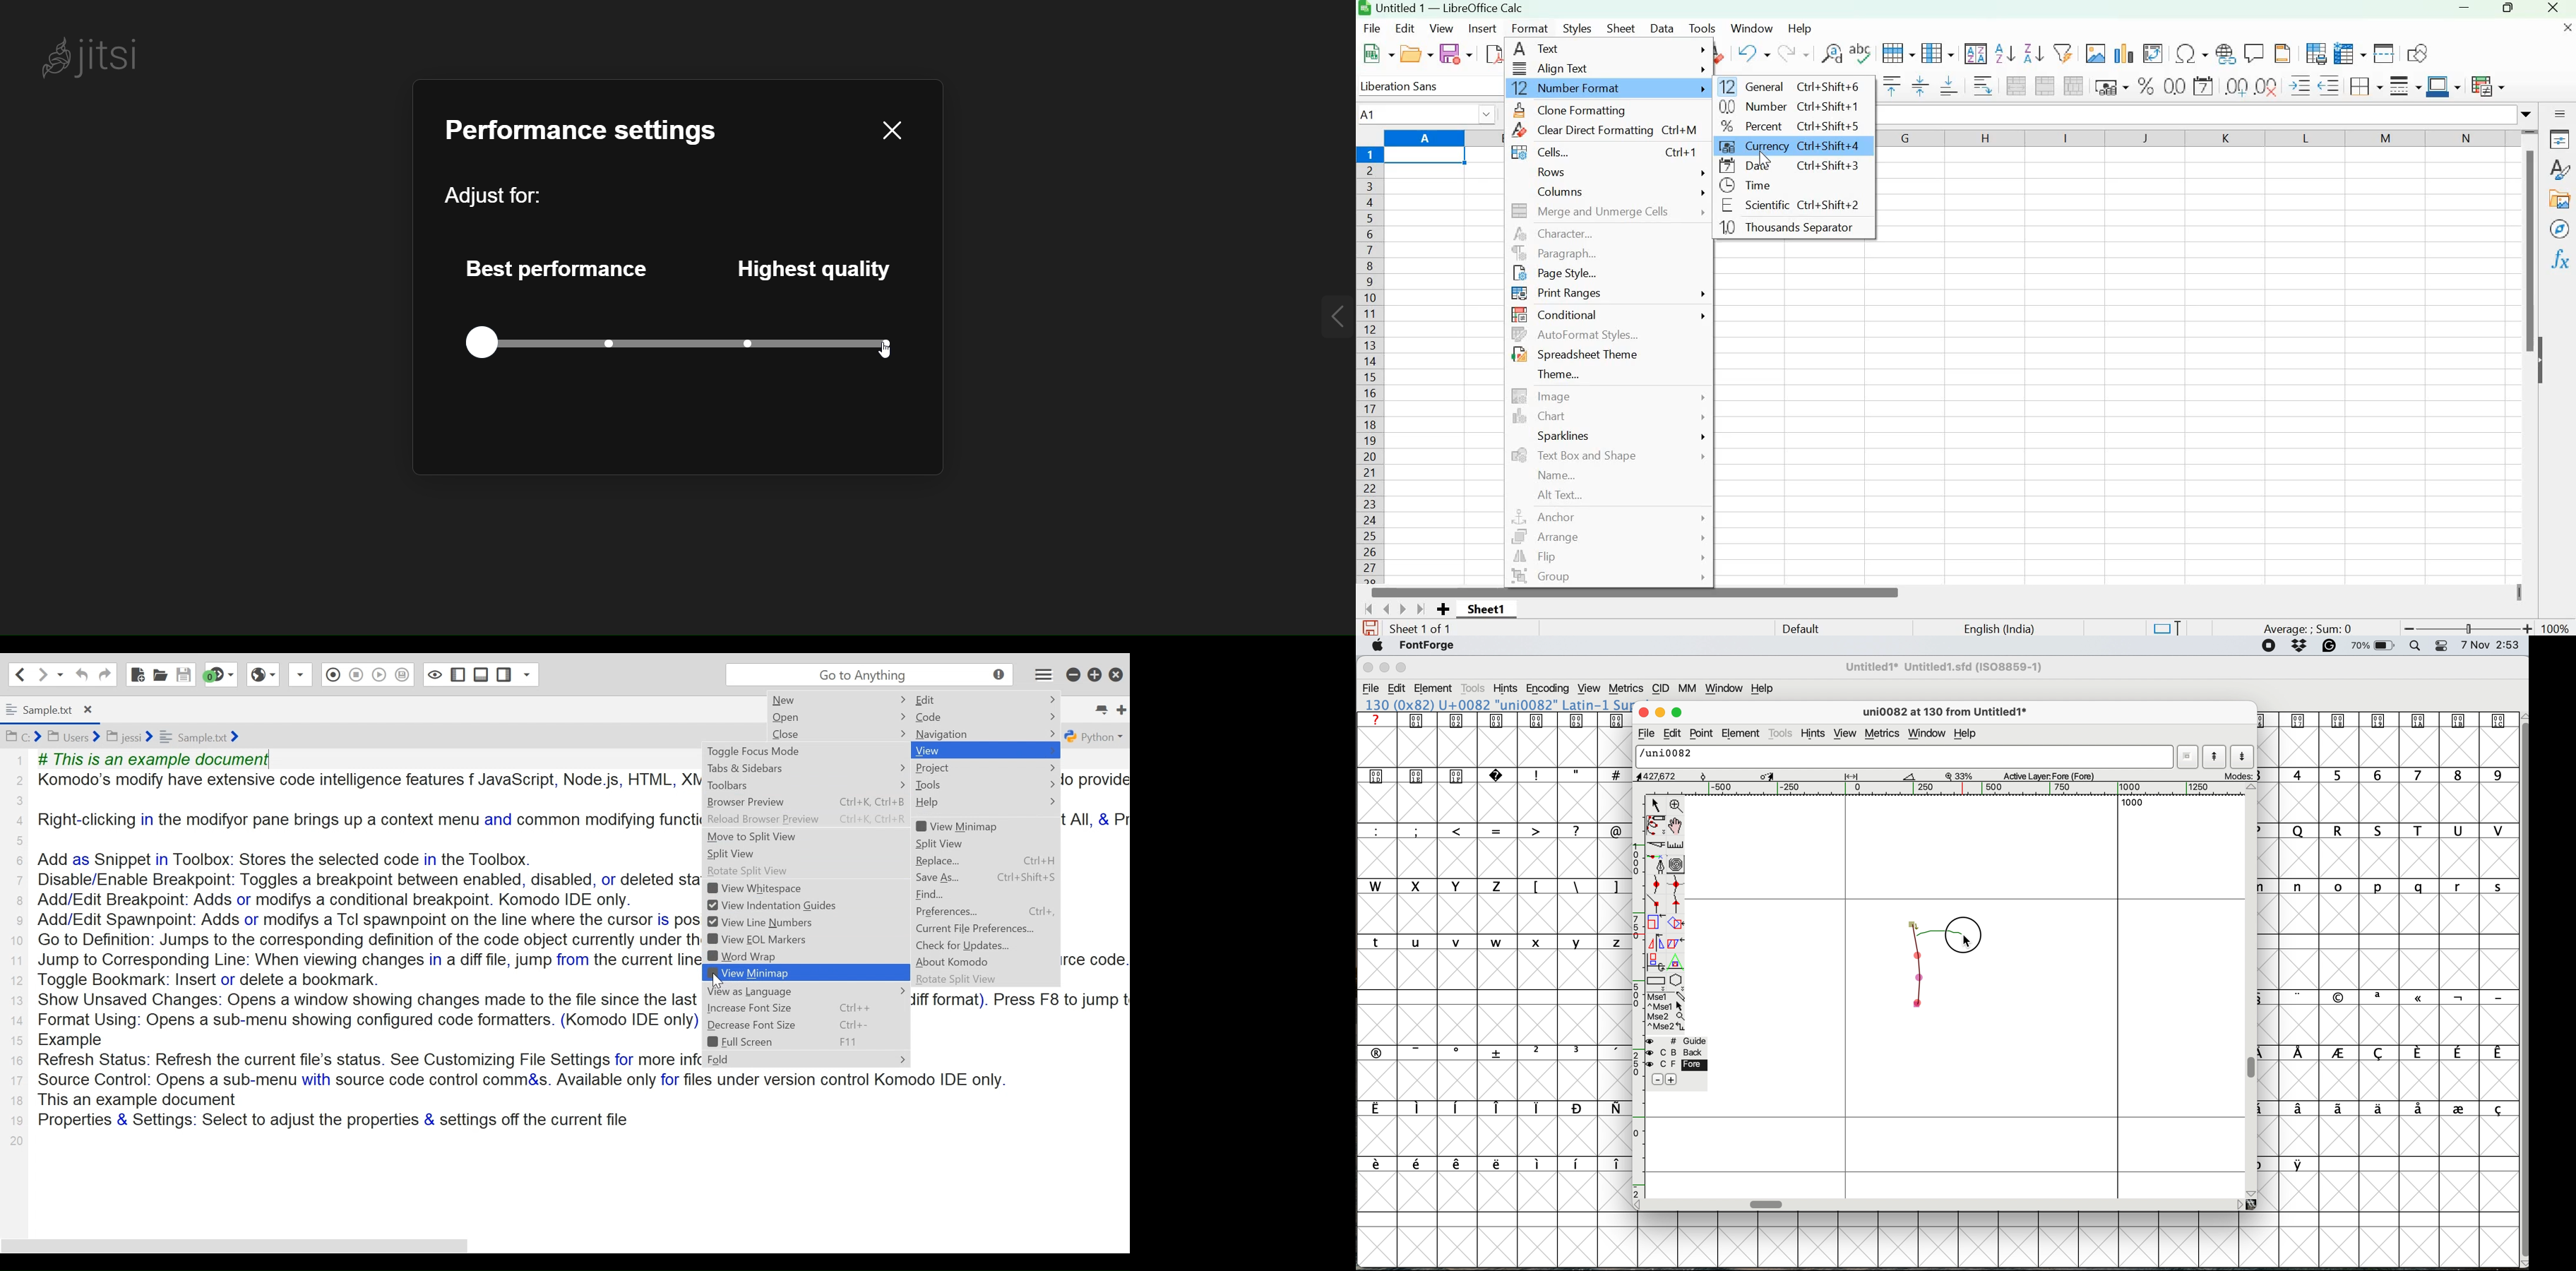 The image size is (2576, 1288). I want to click on Flip, so click(1609, 557).